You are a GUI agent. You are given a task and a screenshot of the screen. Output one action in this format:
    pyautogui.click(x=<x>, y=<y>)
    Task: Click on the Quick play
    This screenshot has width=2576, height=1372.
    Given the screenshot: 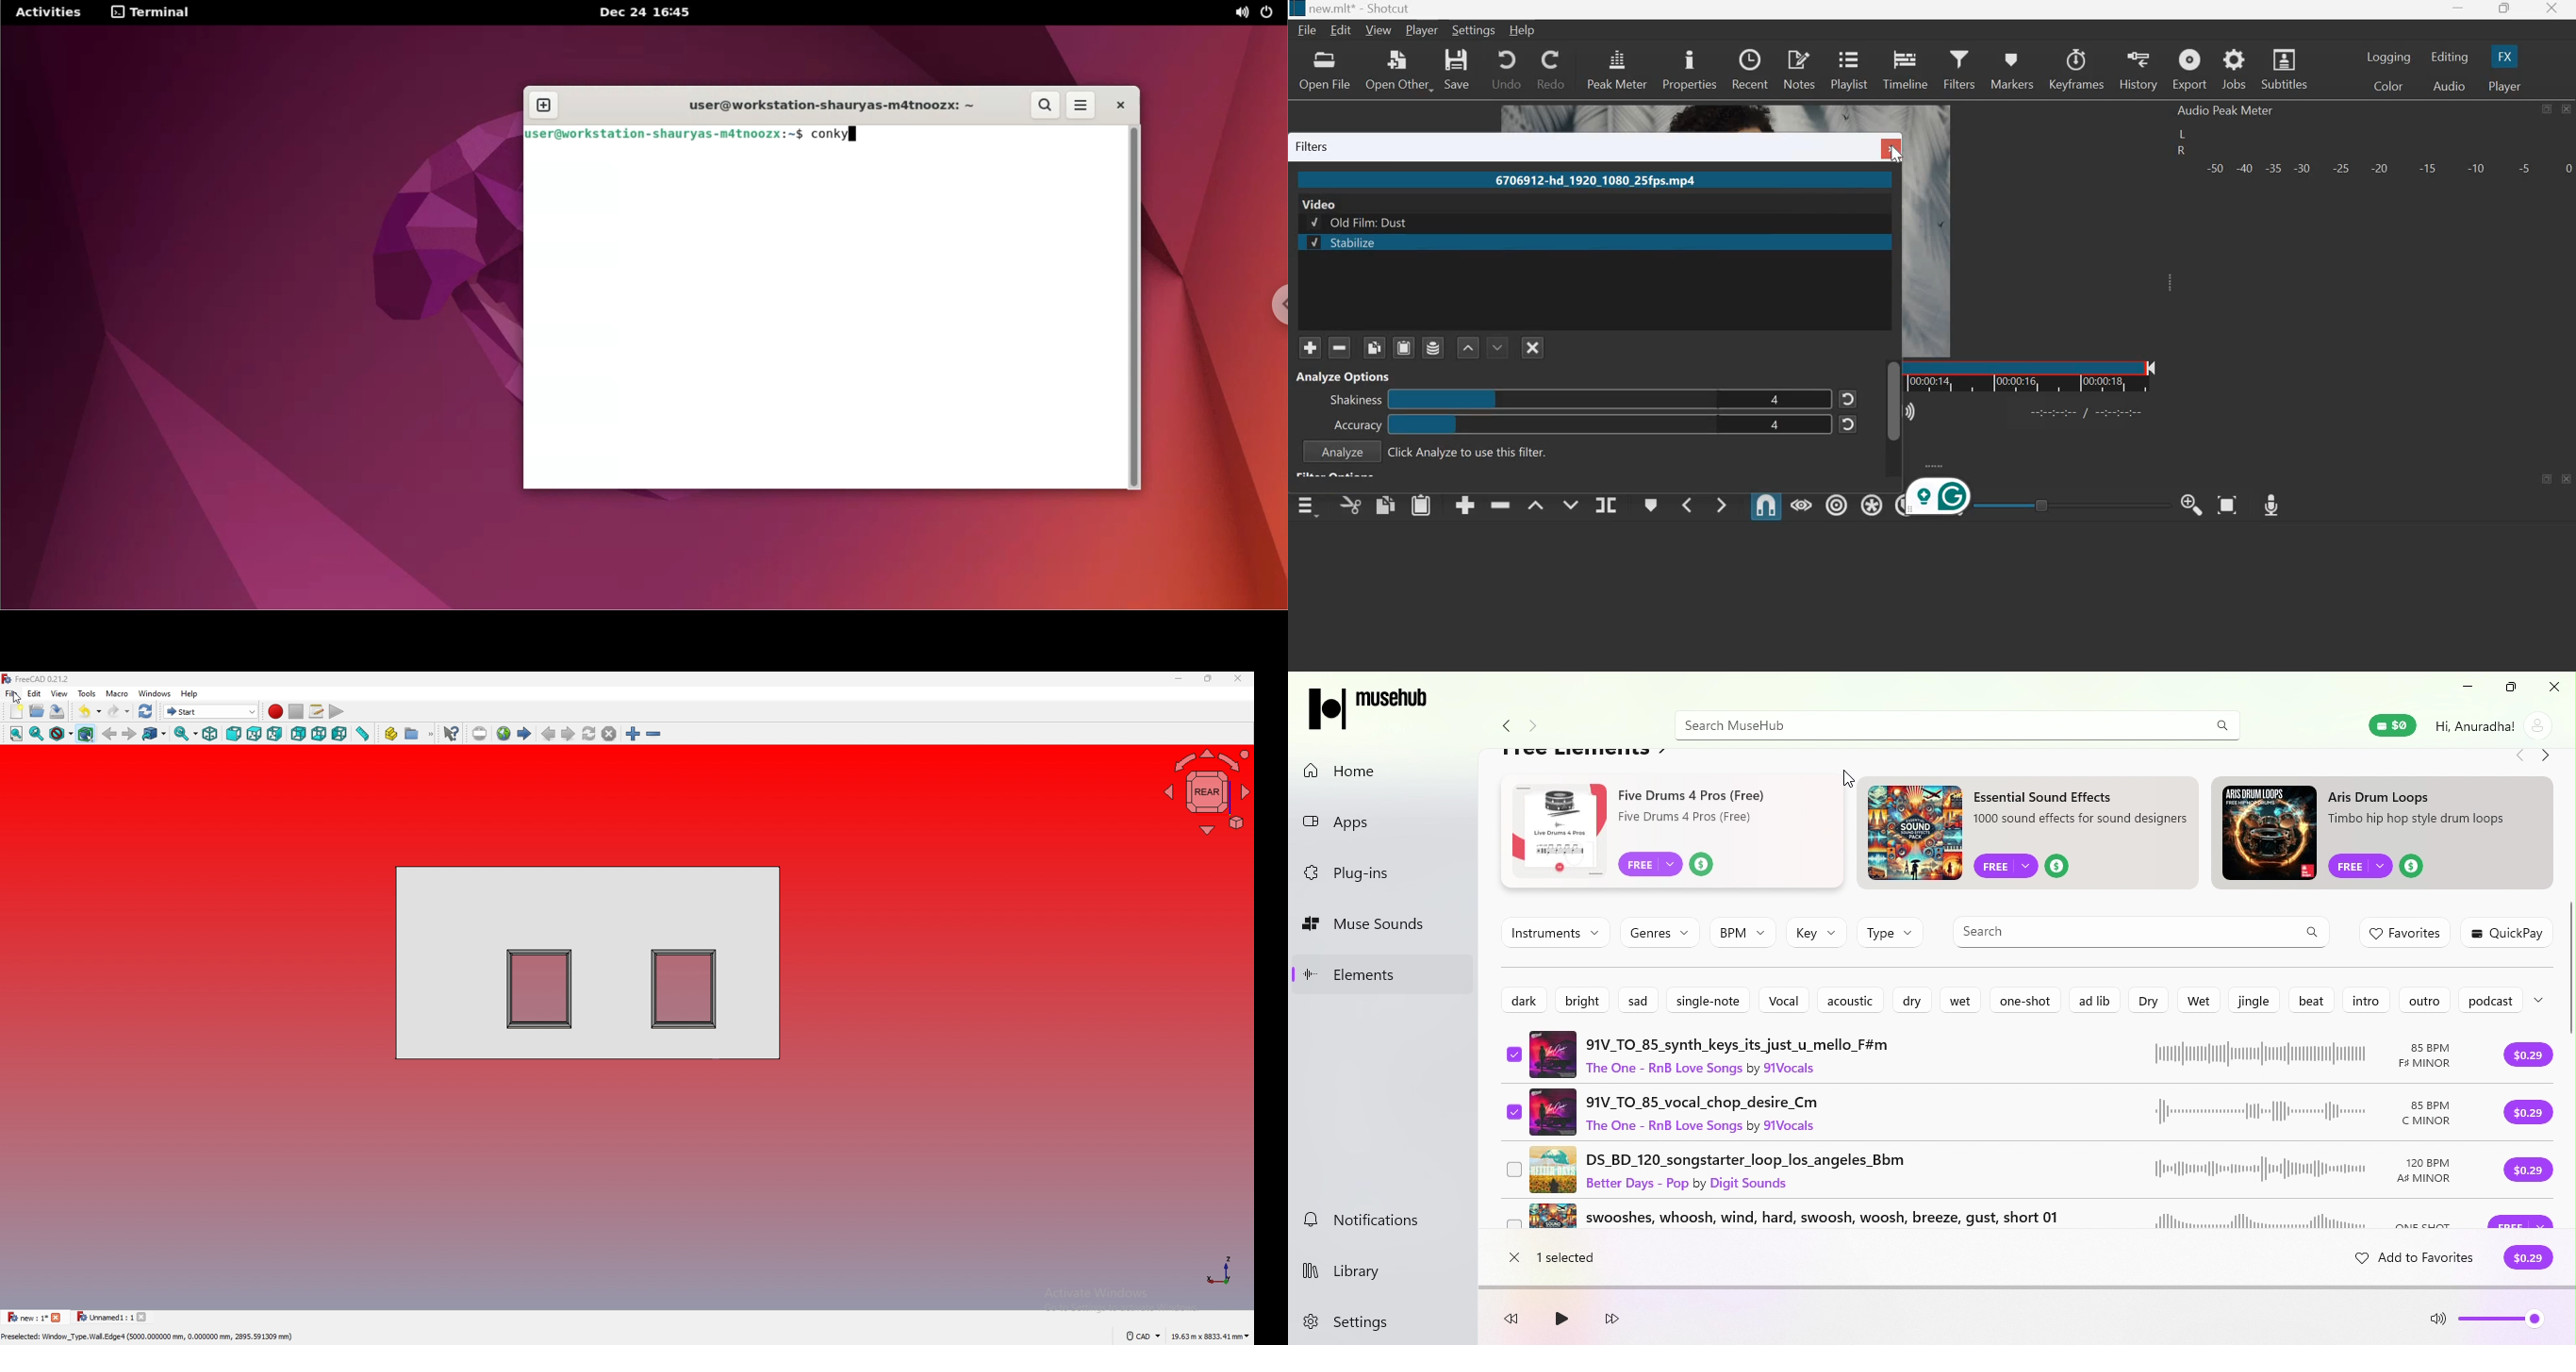 What is the action you would take?
    pyautogui.click(x=2509, y=932)
    